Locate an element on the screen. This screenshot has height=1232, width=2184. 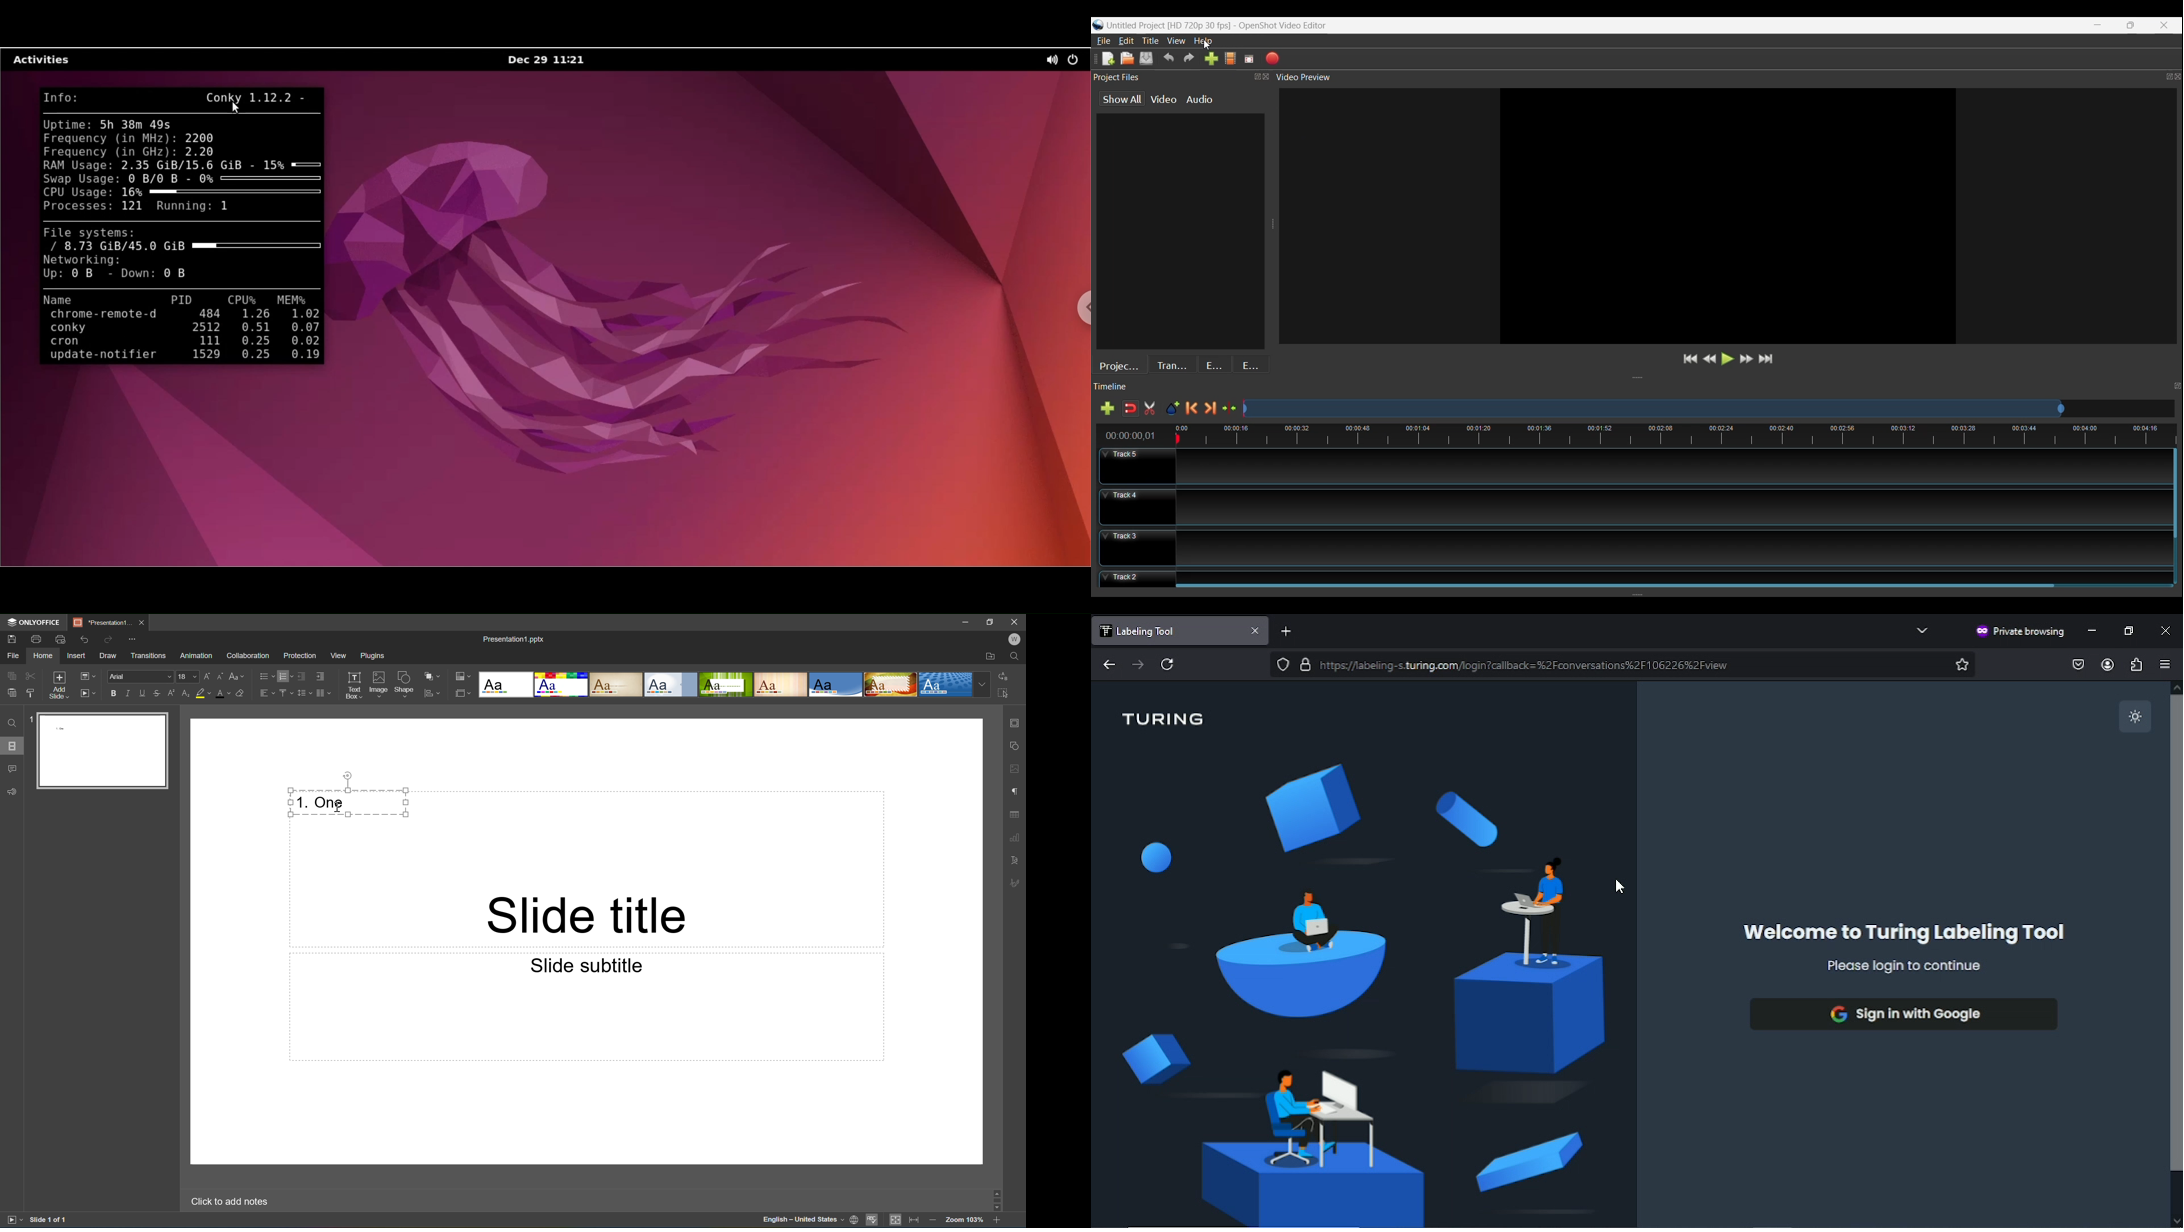
Track Header is located at coordinates (1134, 578).